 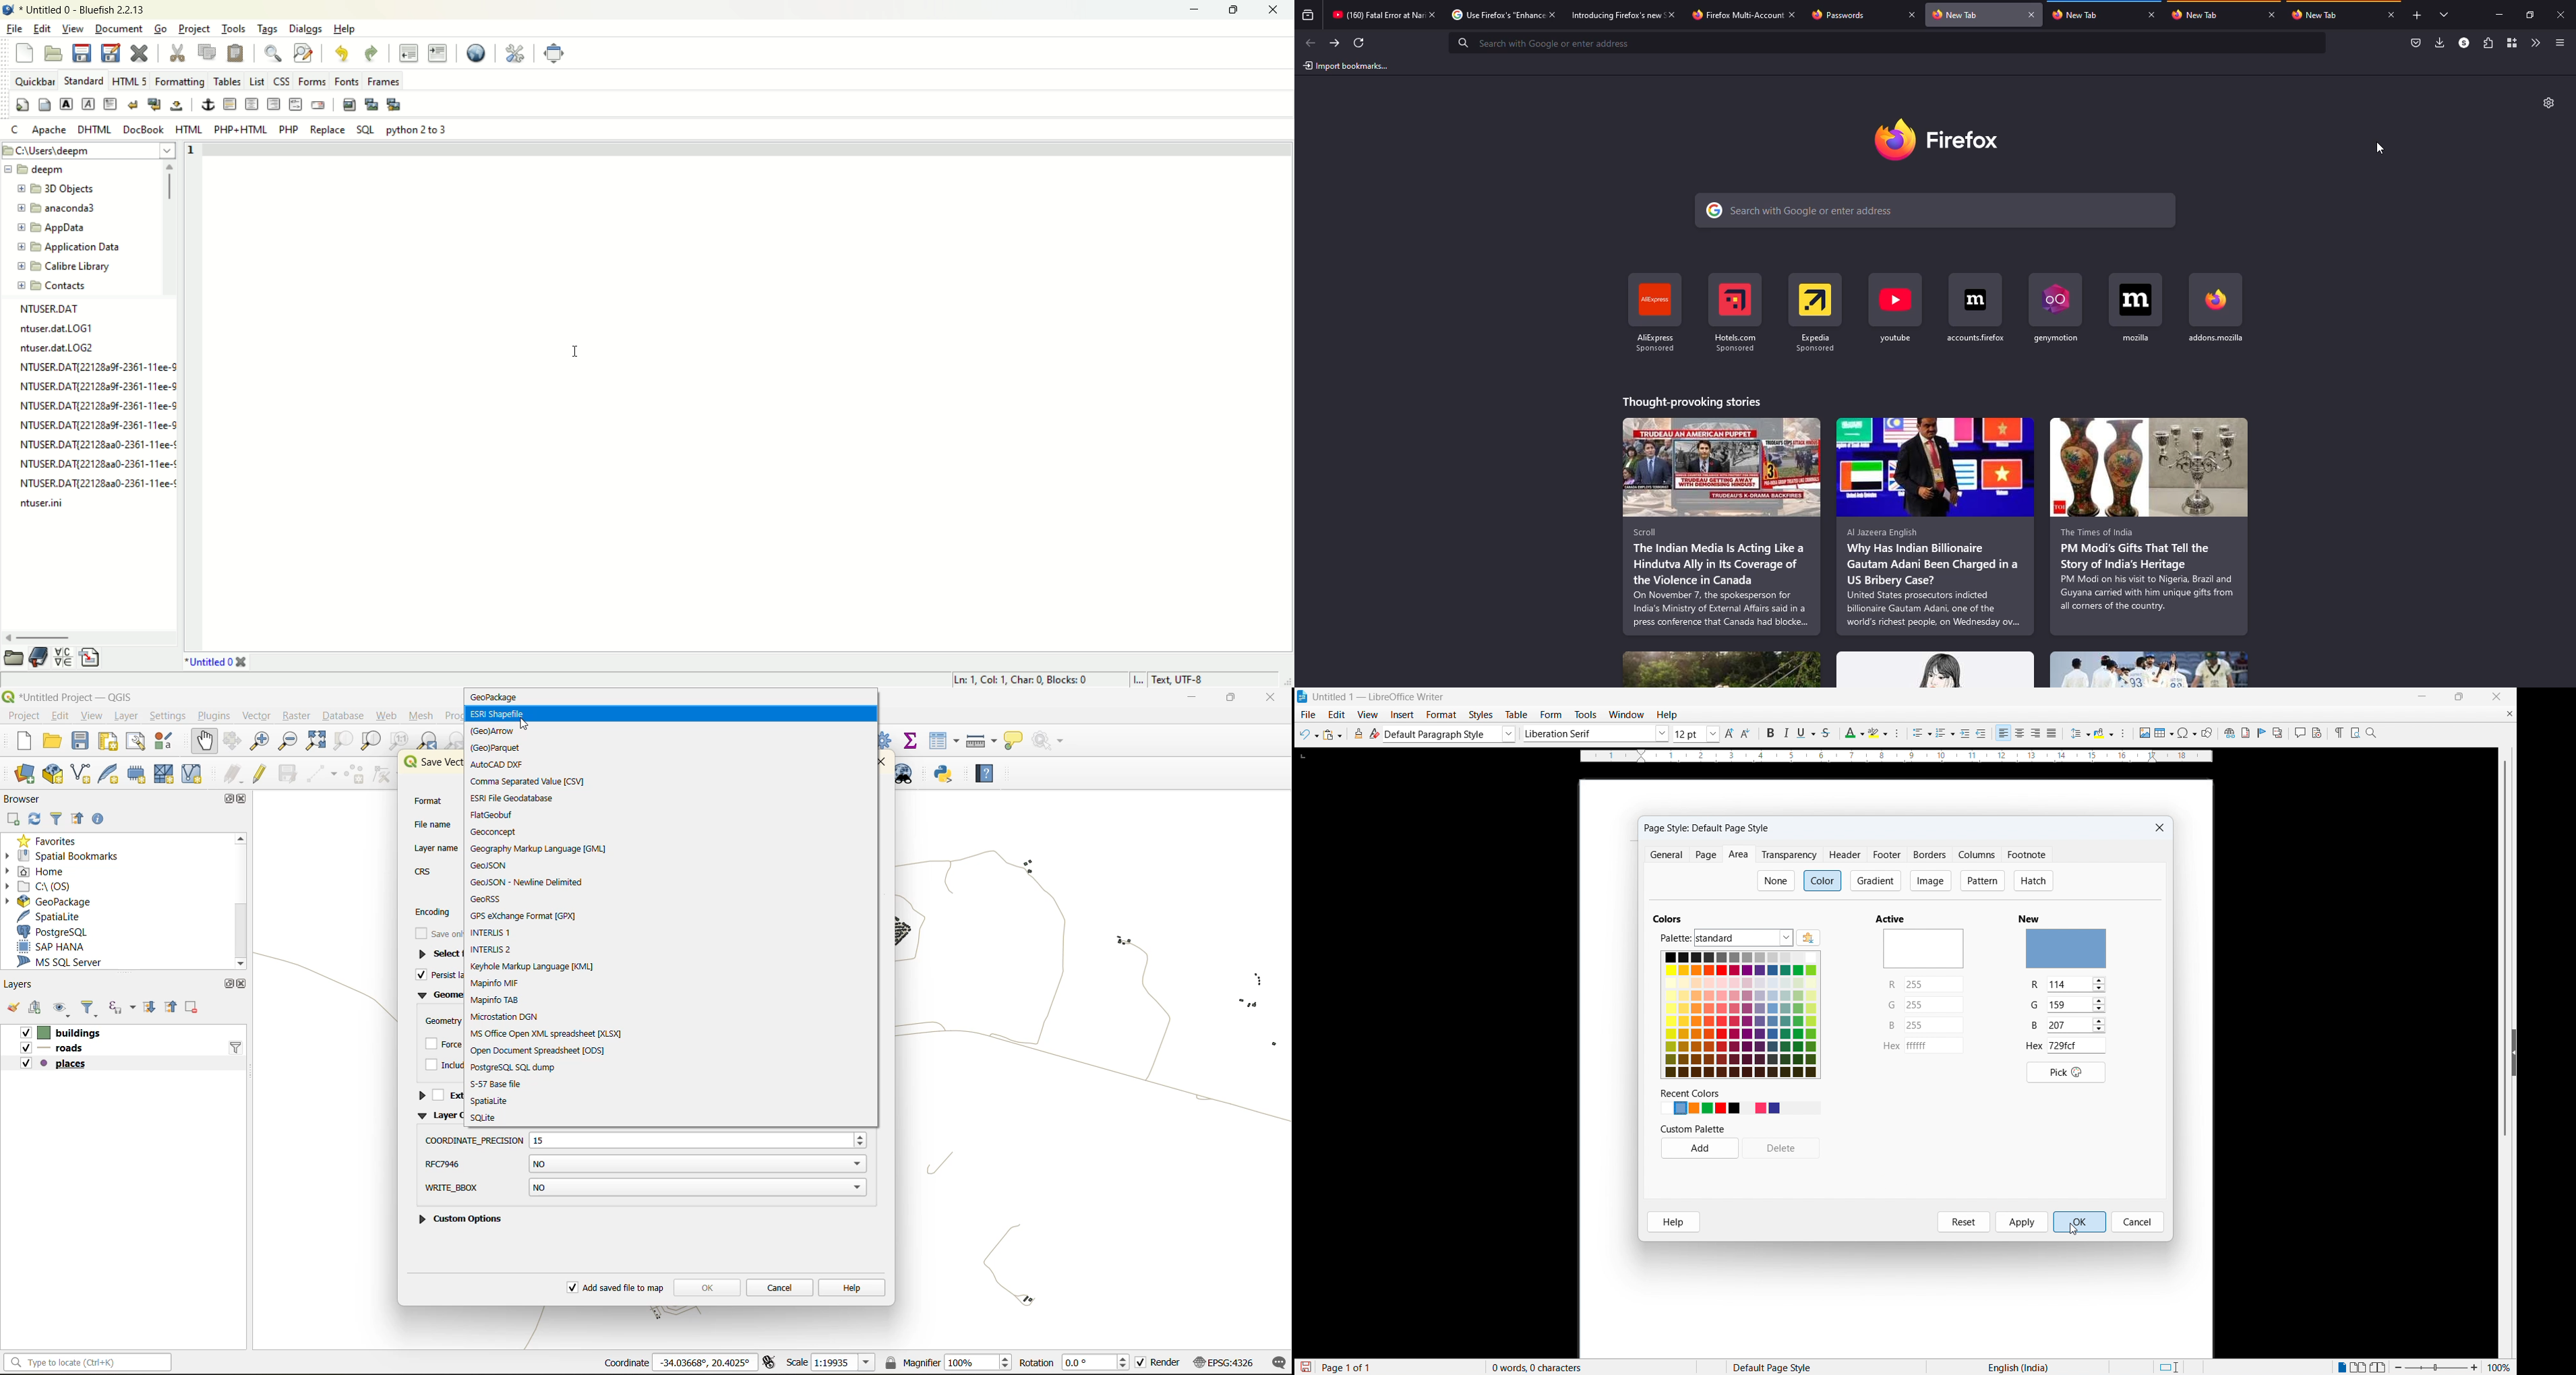 I want to click on python 2 to 3, so click(x=418, y=130).